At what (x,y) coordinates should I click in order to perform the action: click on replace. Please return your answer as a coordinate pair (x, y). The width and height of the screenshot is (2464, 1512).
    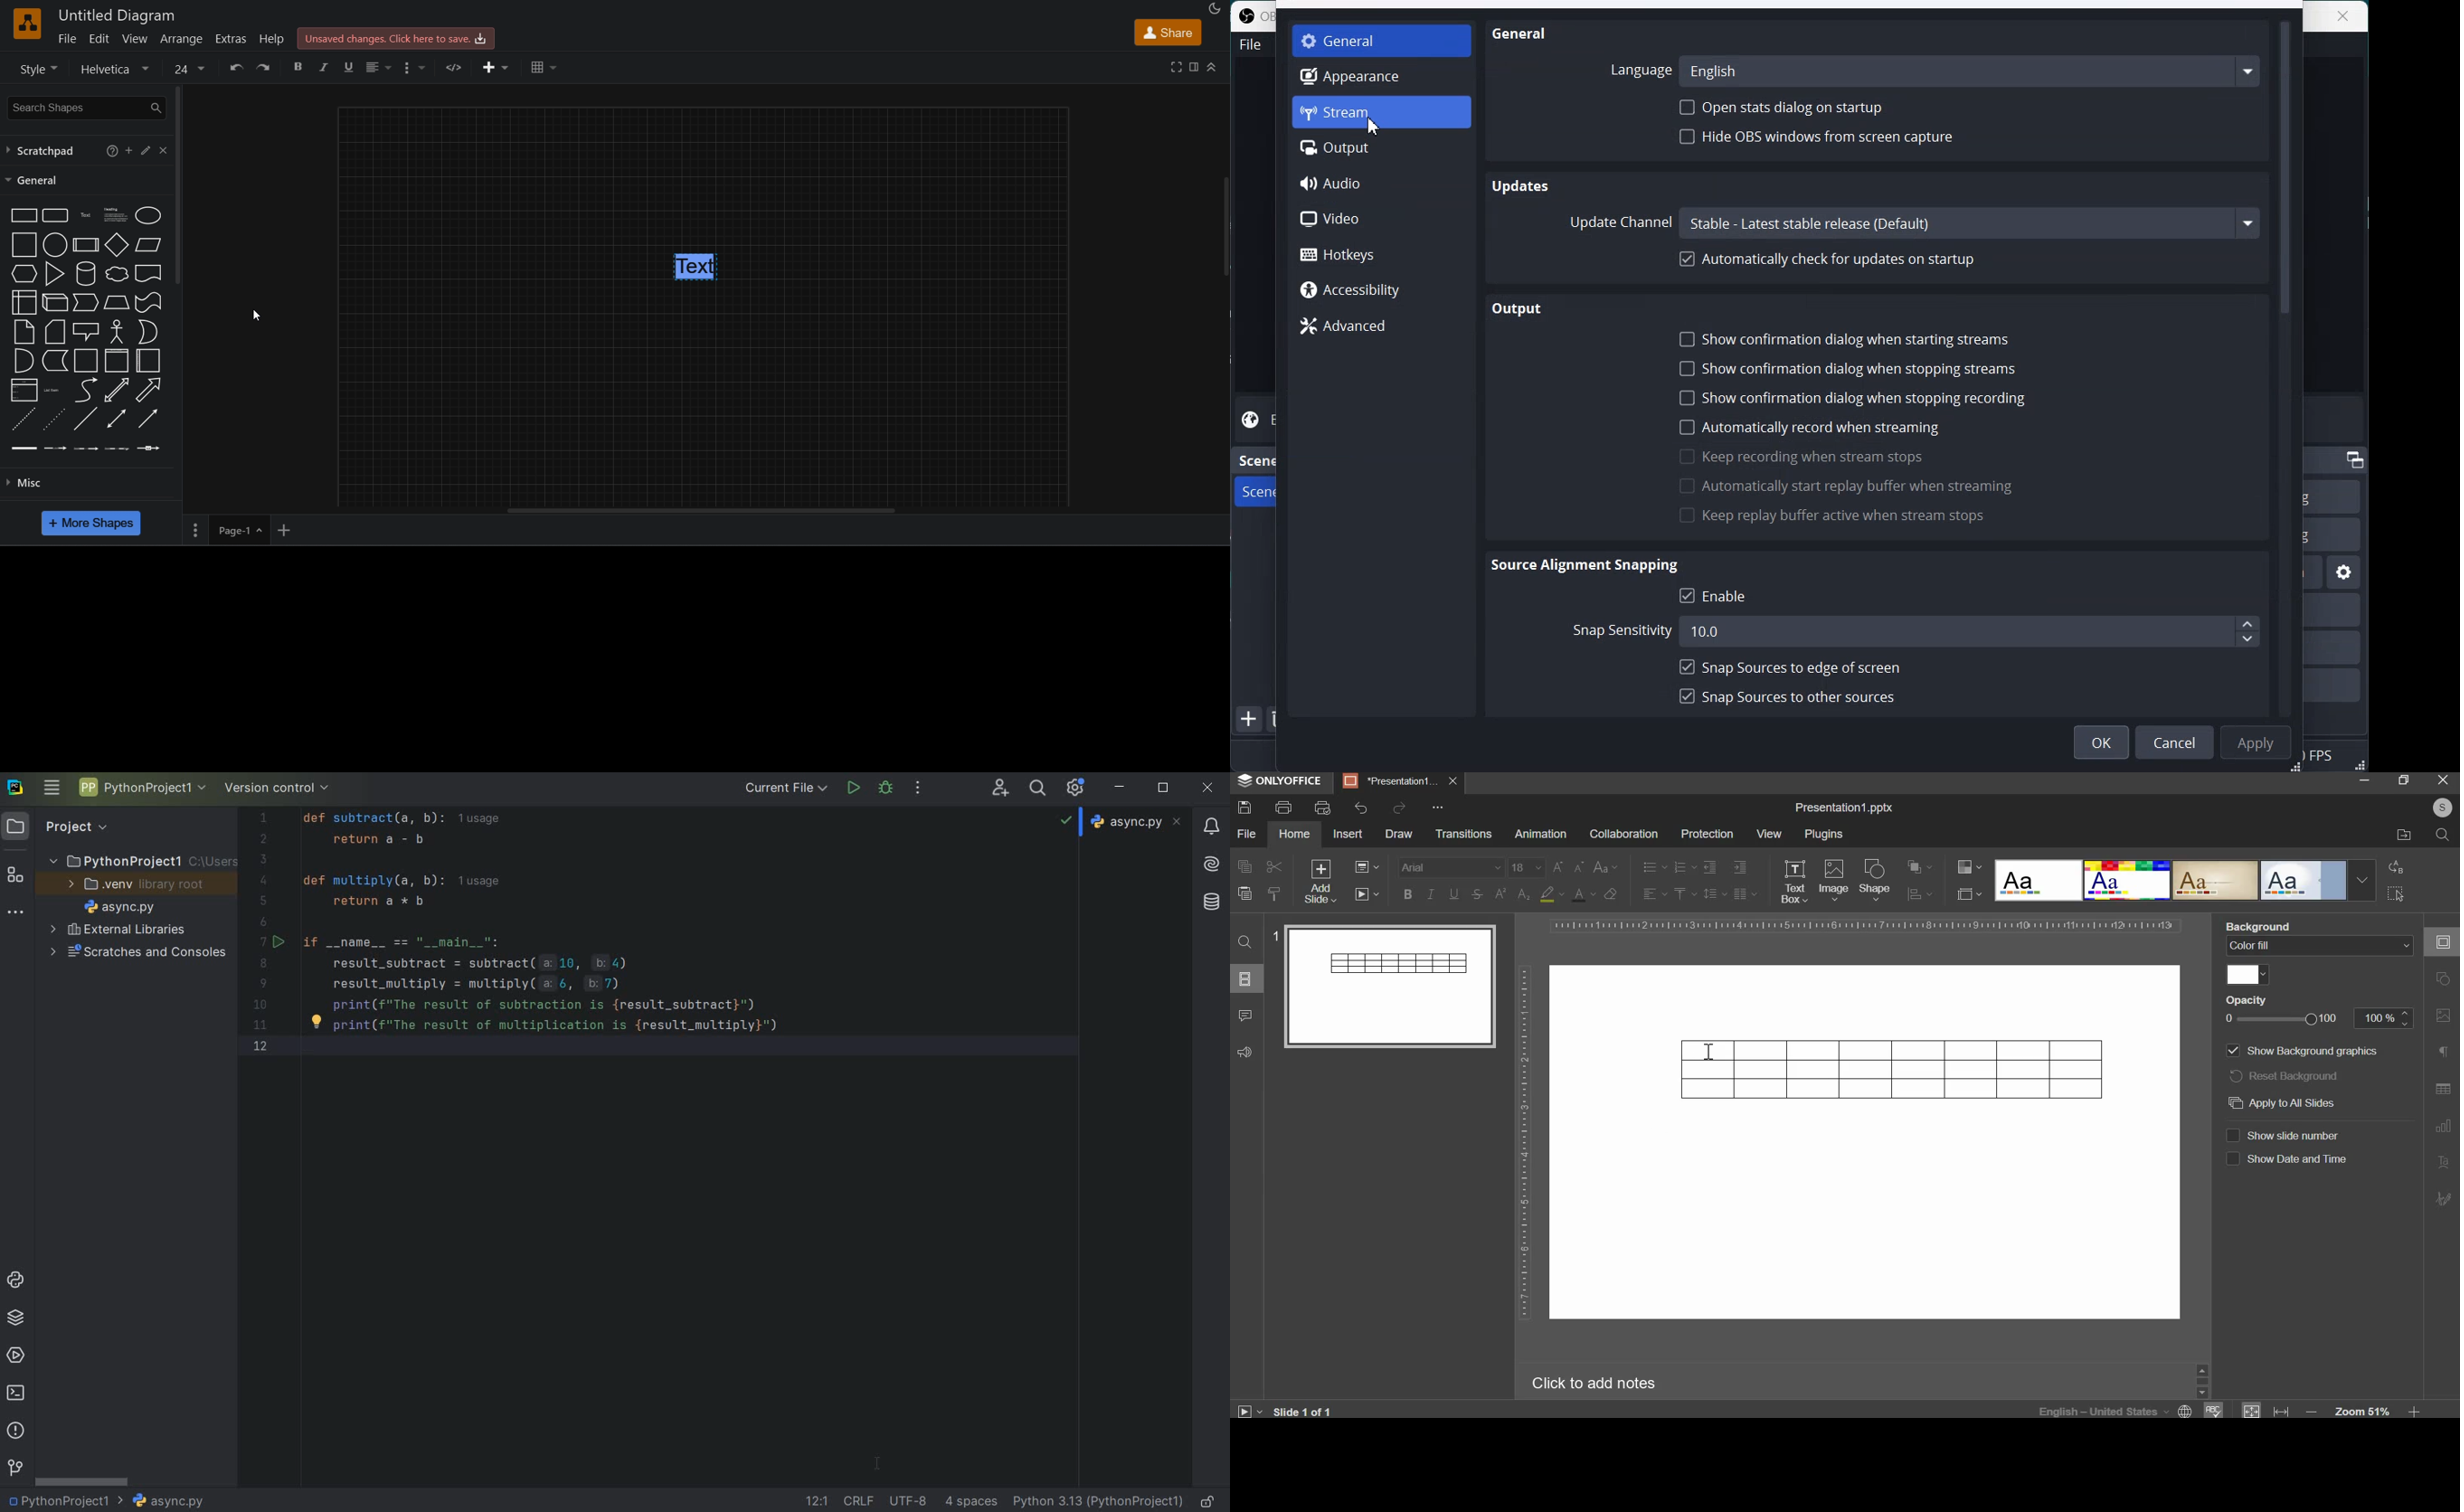
    Looking at the image, I should click on (2394, 866).